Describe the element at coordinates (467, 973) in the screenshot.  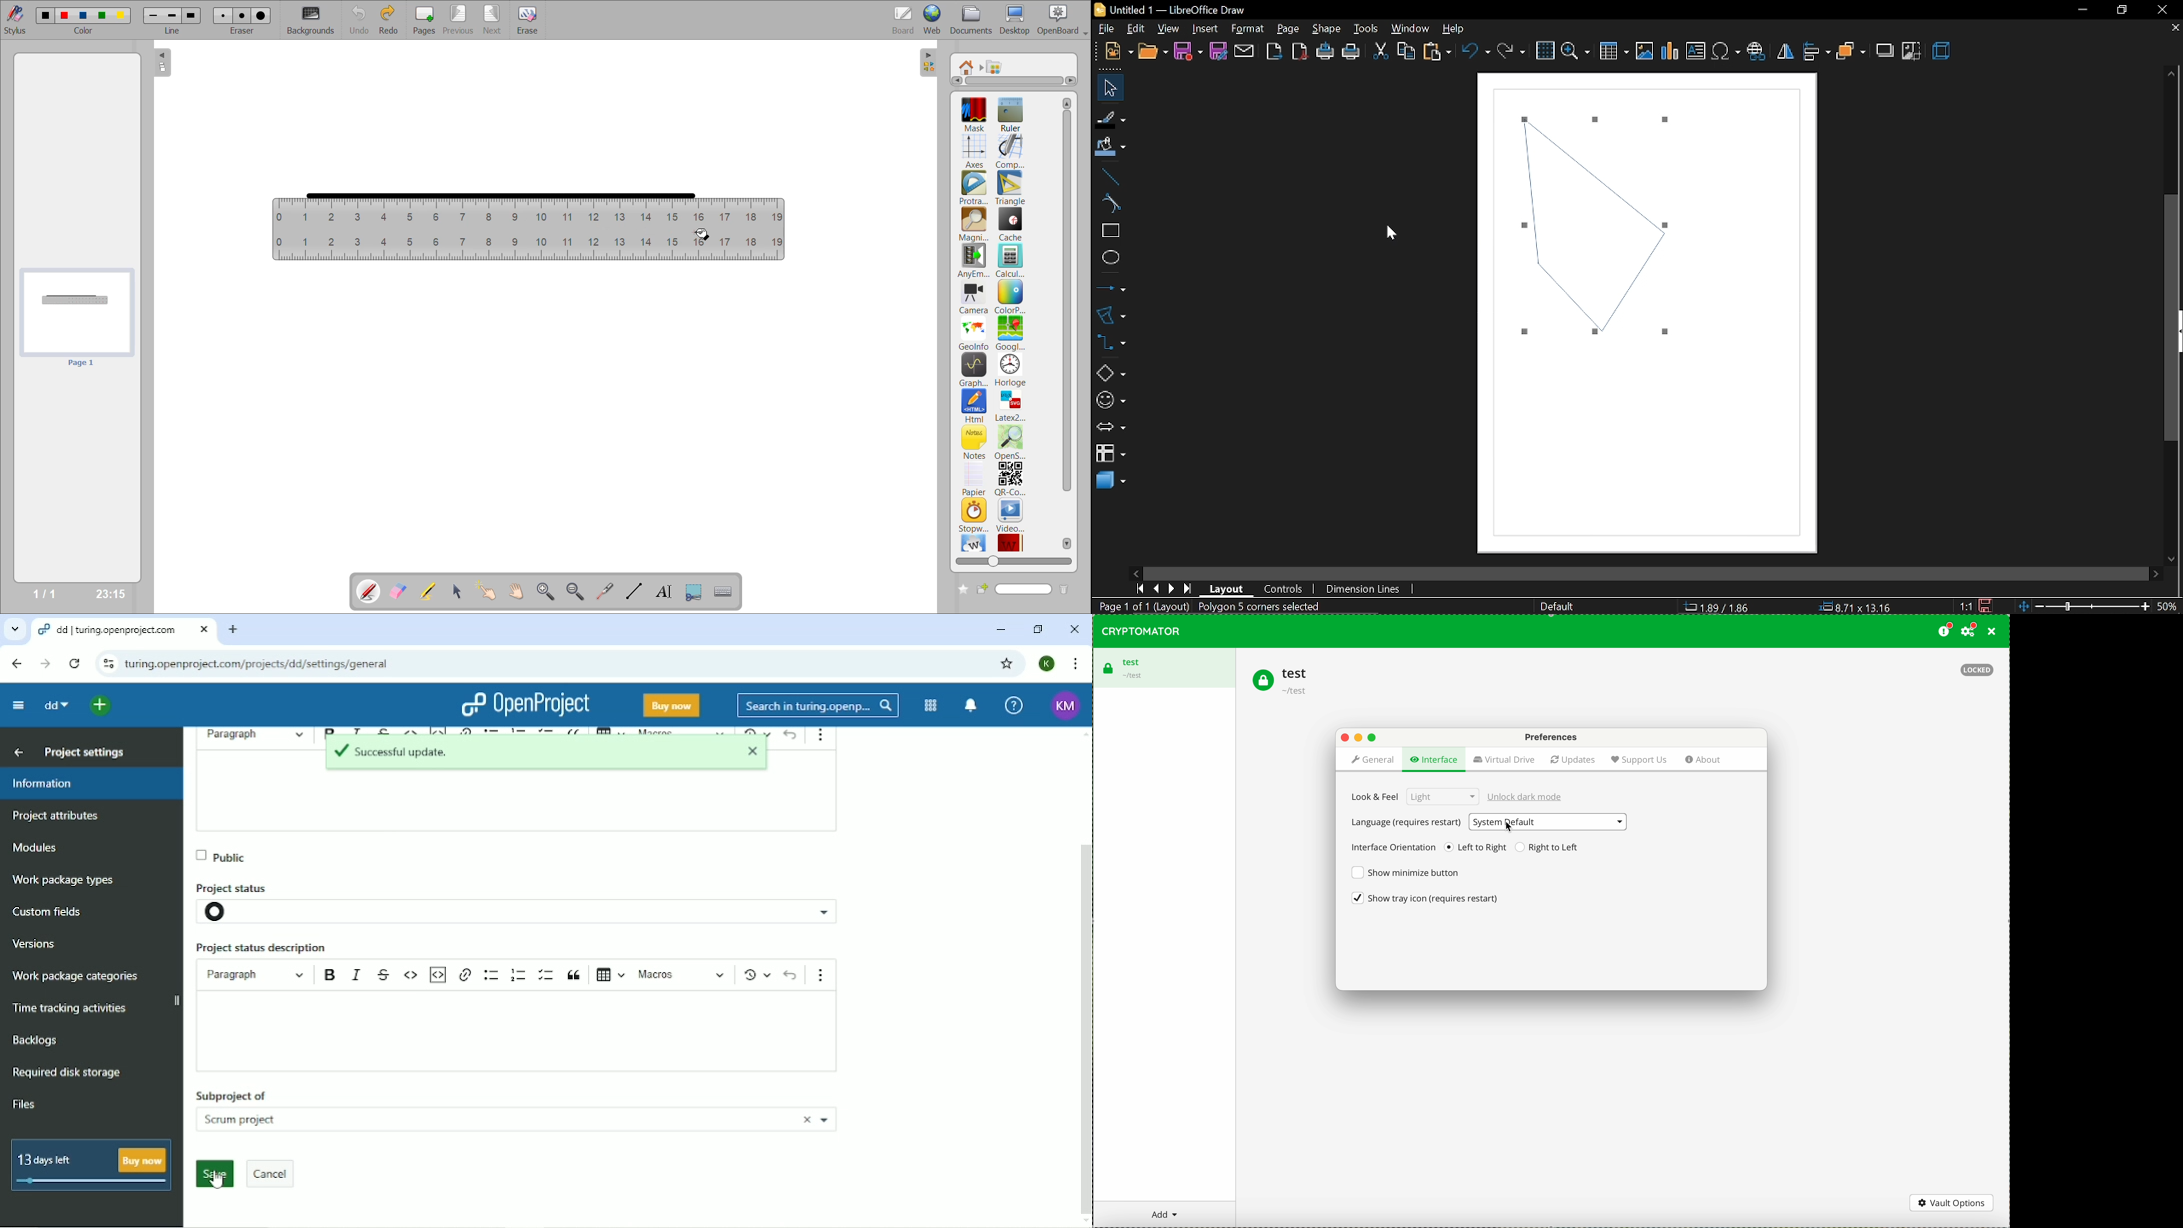
I see `hyperlink` at that location.